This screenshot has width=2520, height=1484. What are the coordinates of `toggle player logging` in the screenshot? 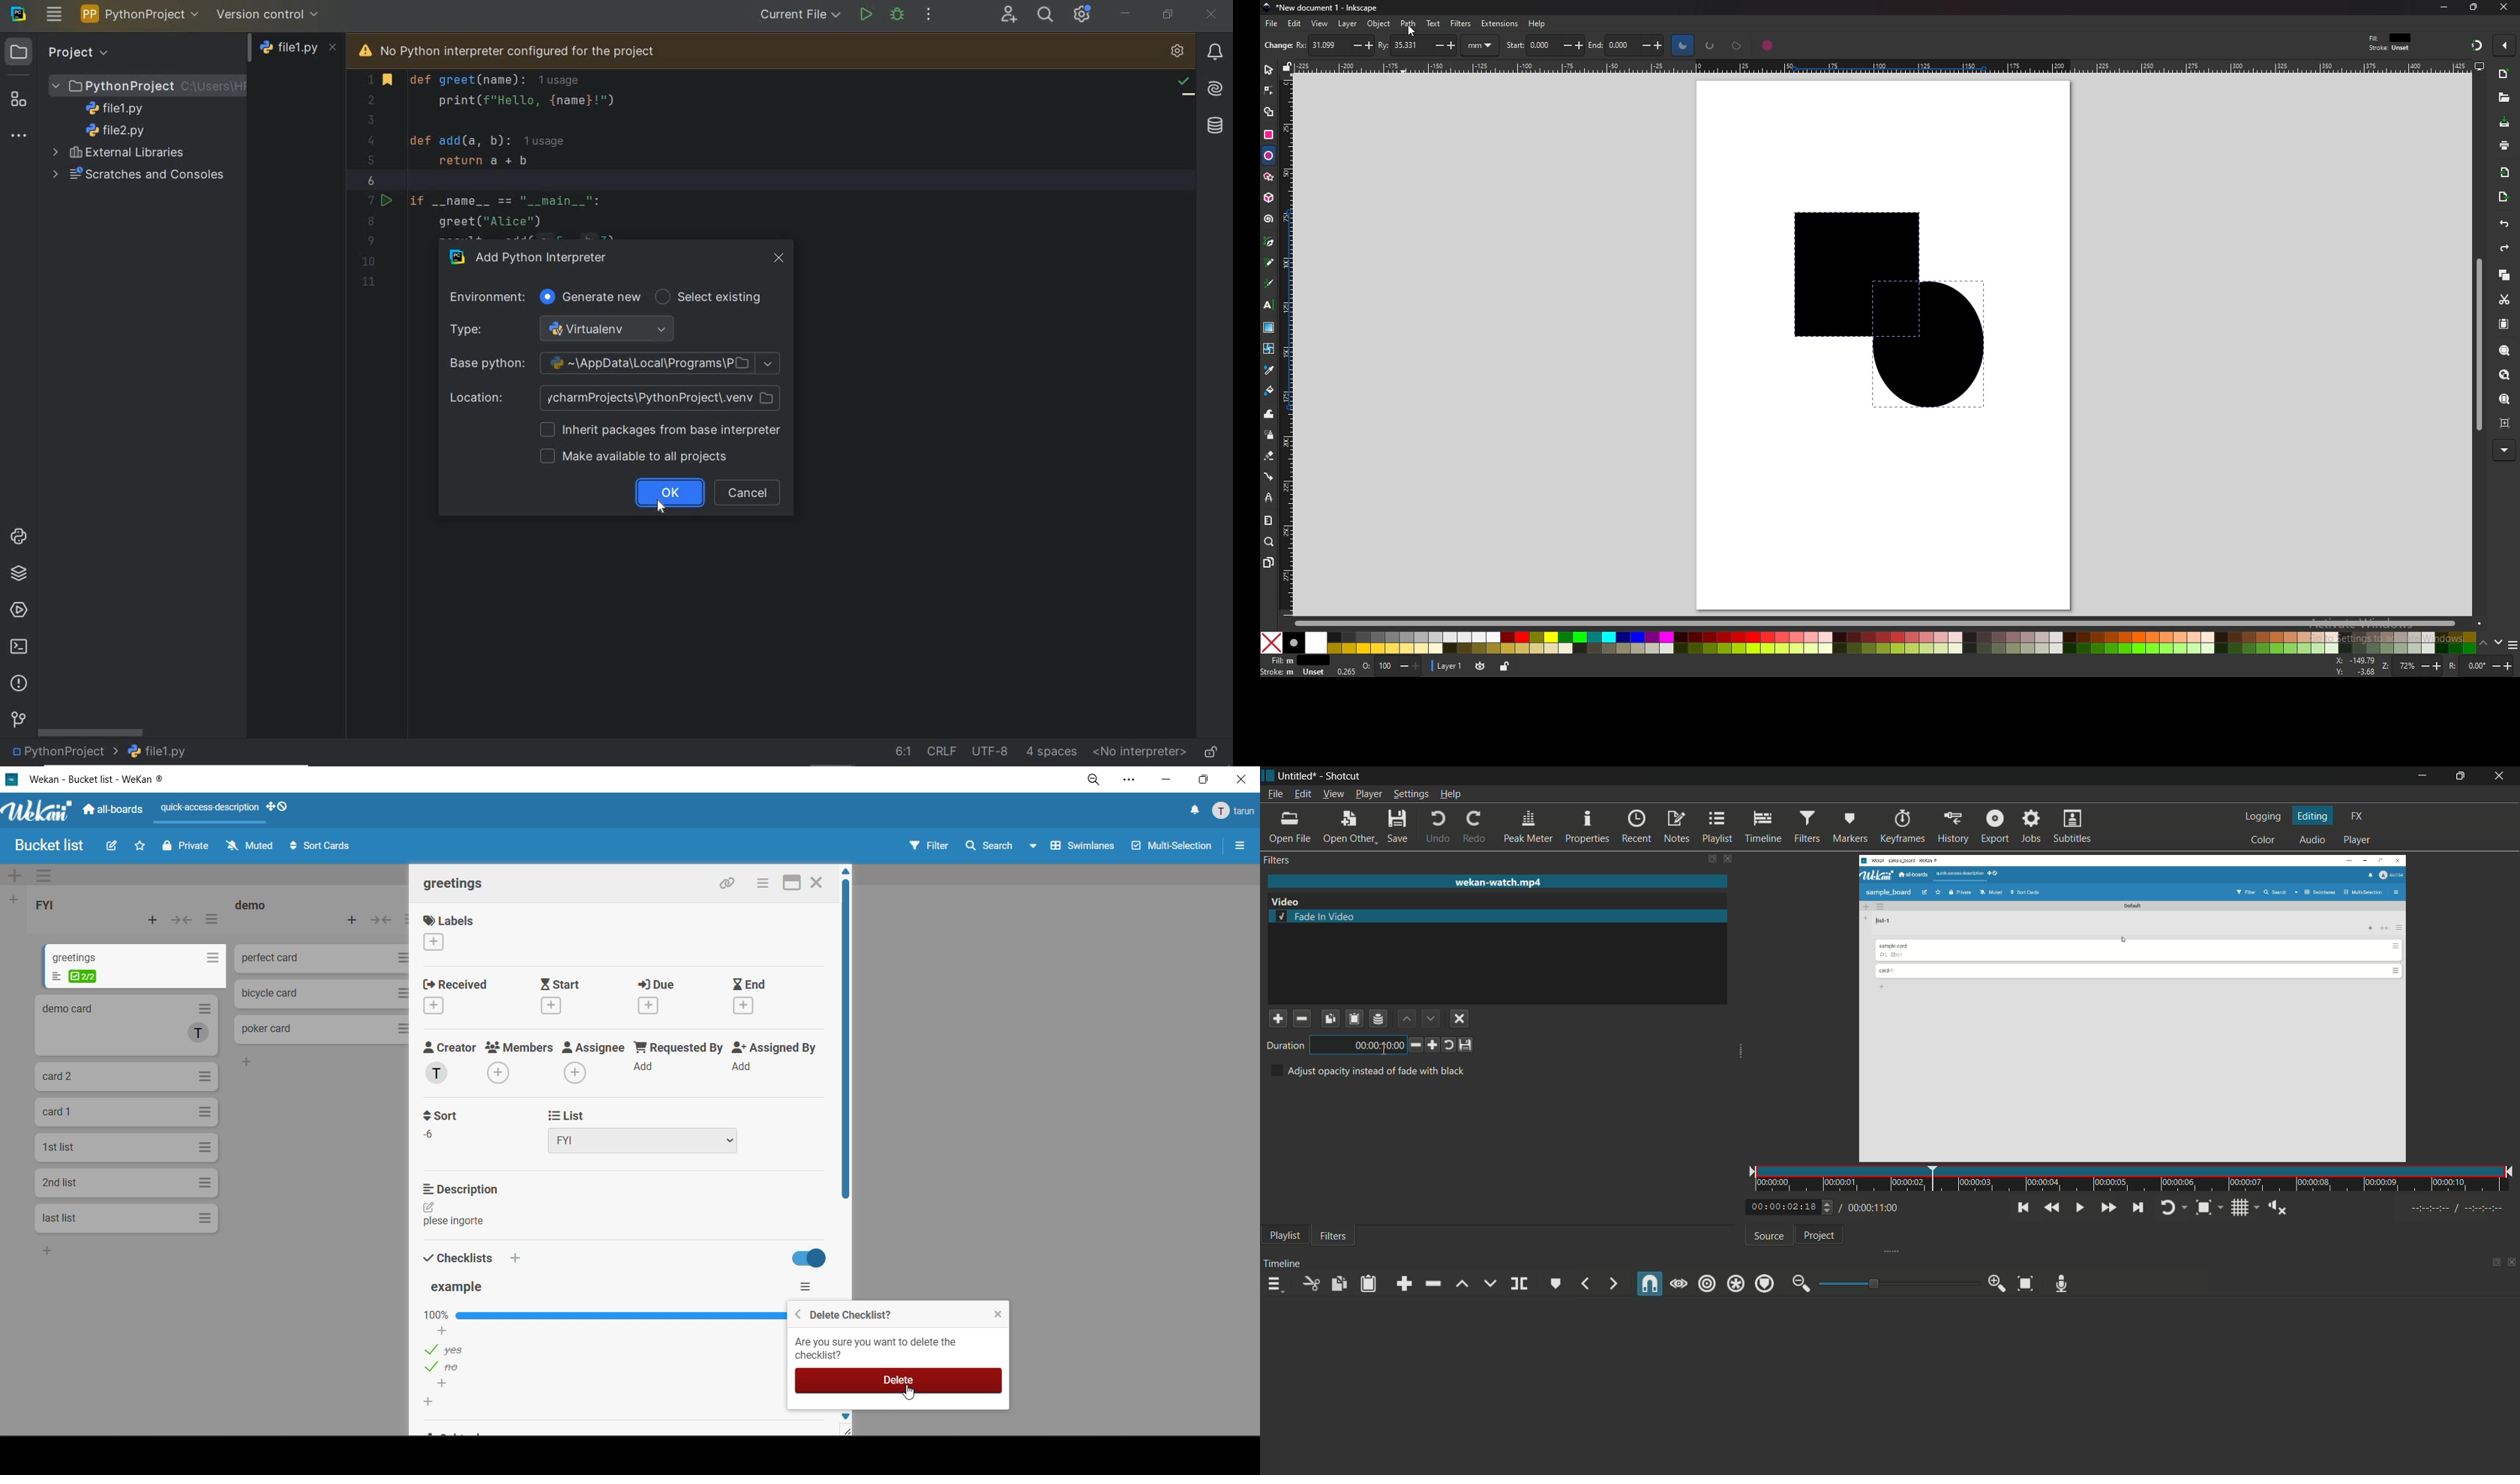 It's located at (2170, 1208).